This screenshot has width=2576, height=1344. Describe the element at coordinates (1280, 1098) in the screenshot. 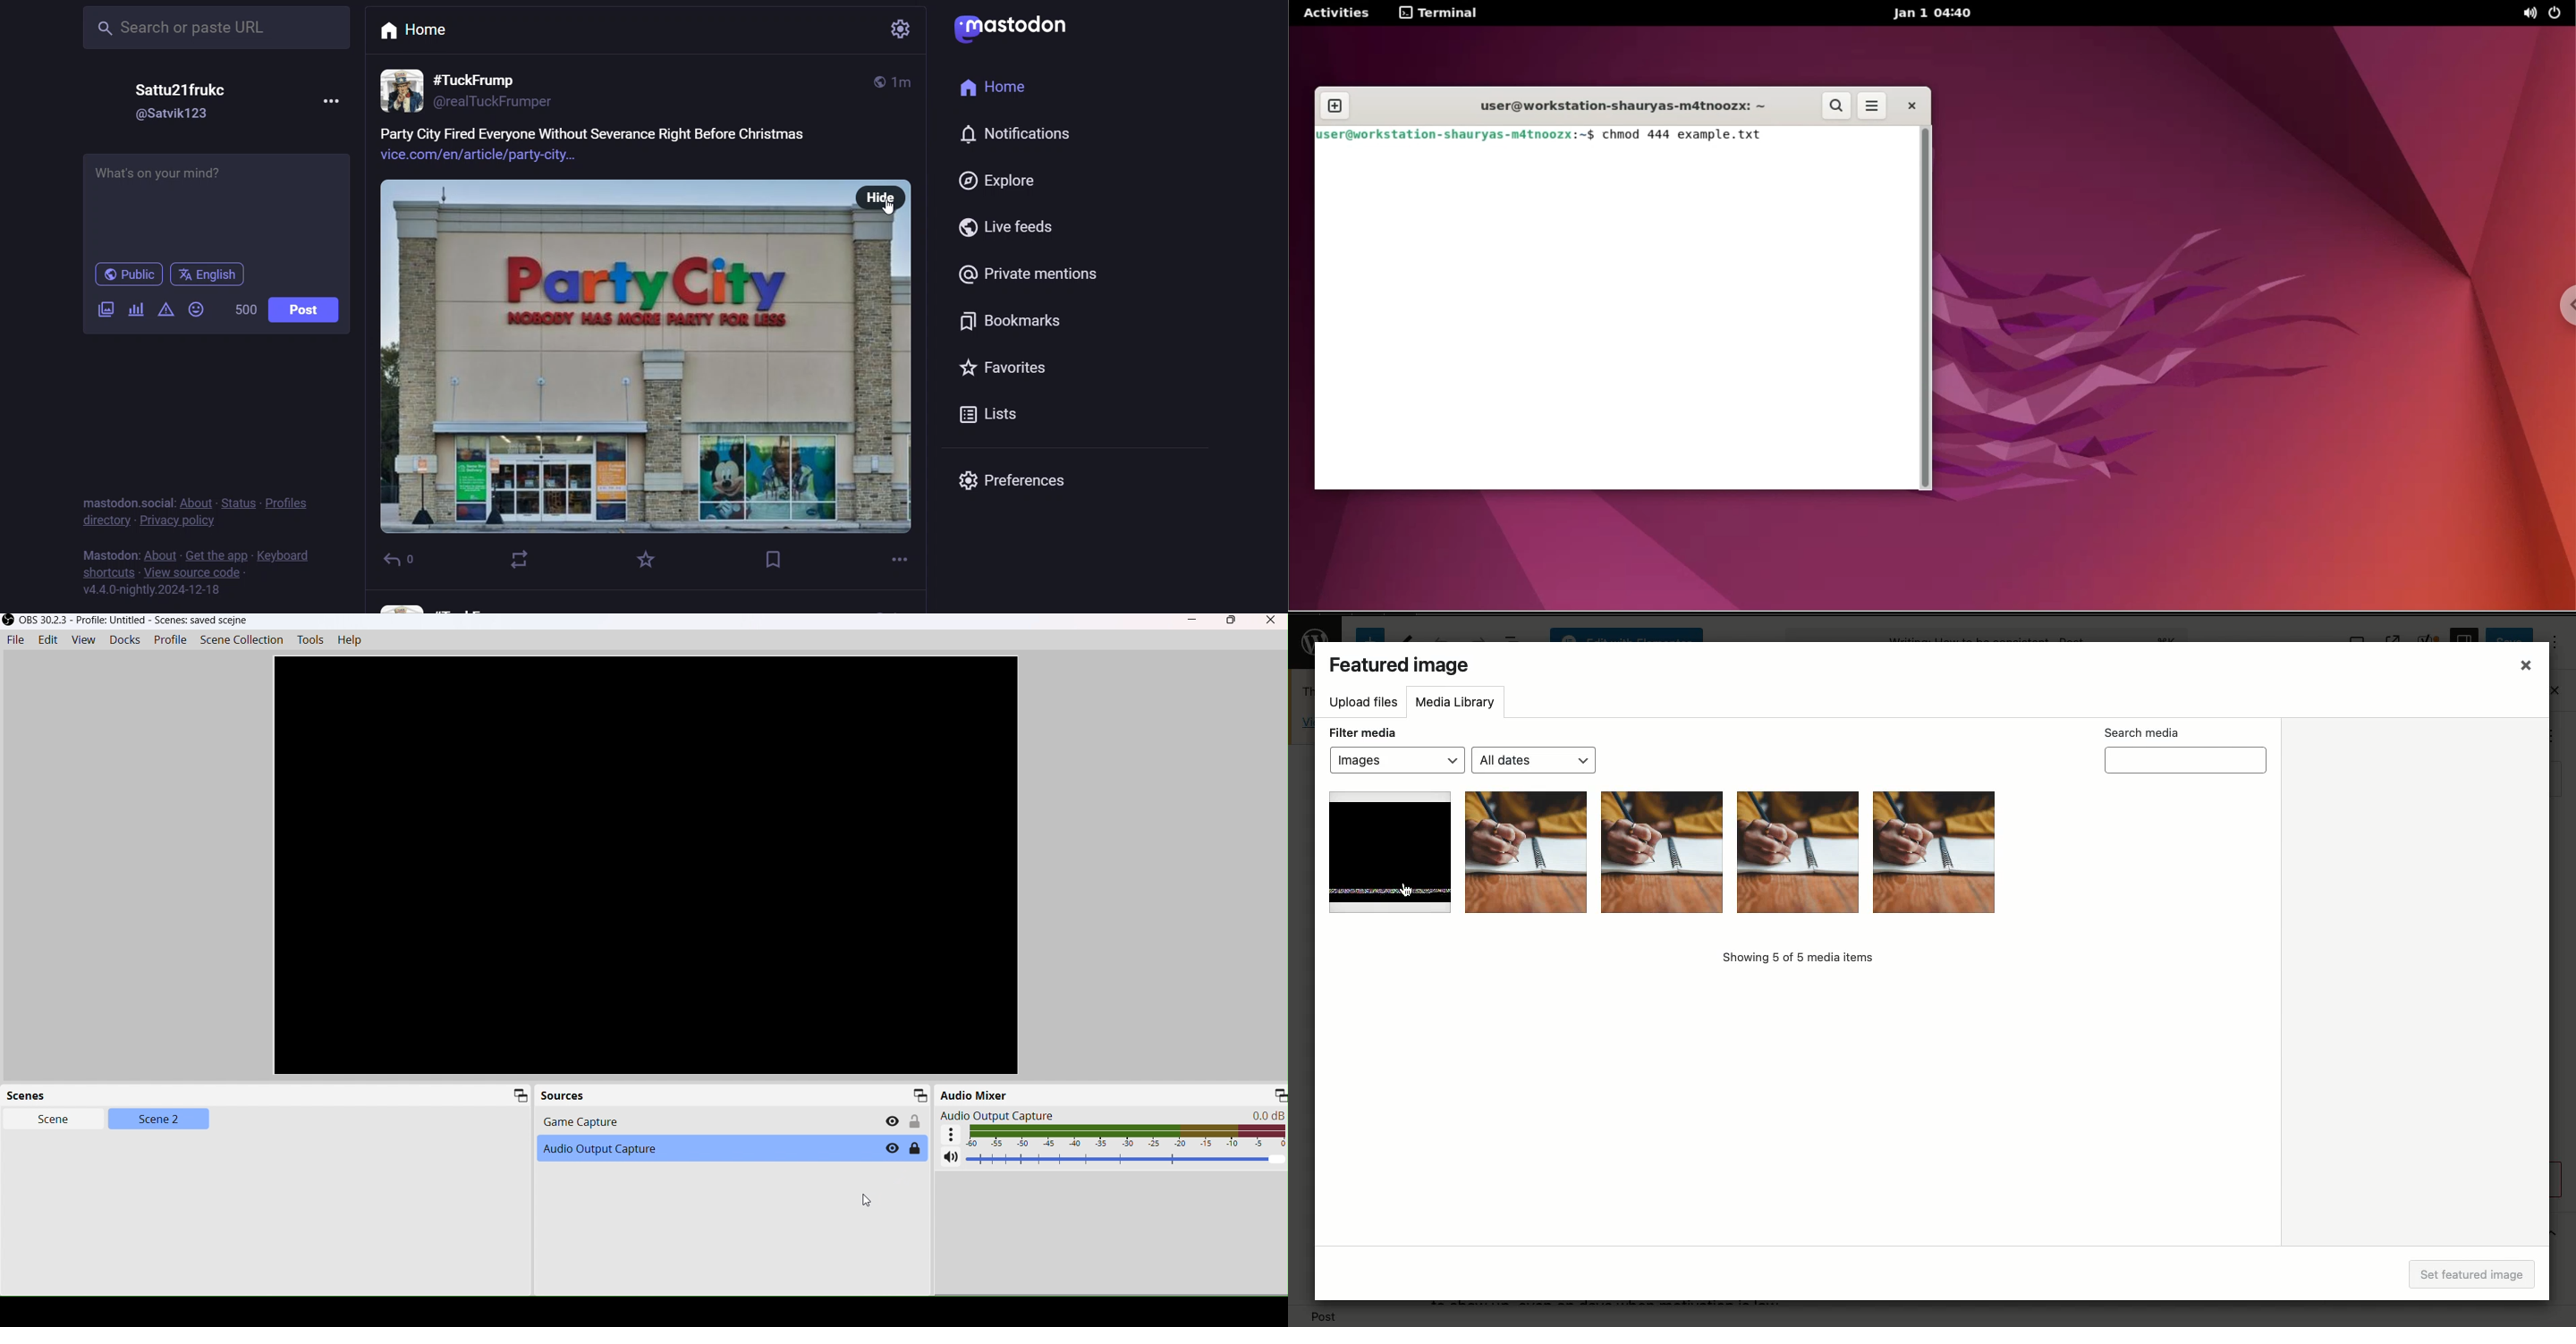

I see `Minimize` at that location.